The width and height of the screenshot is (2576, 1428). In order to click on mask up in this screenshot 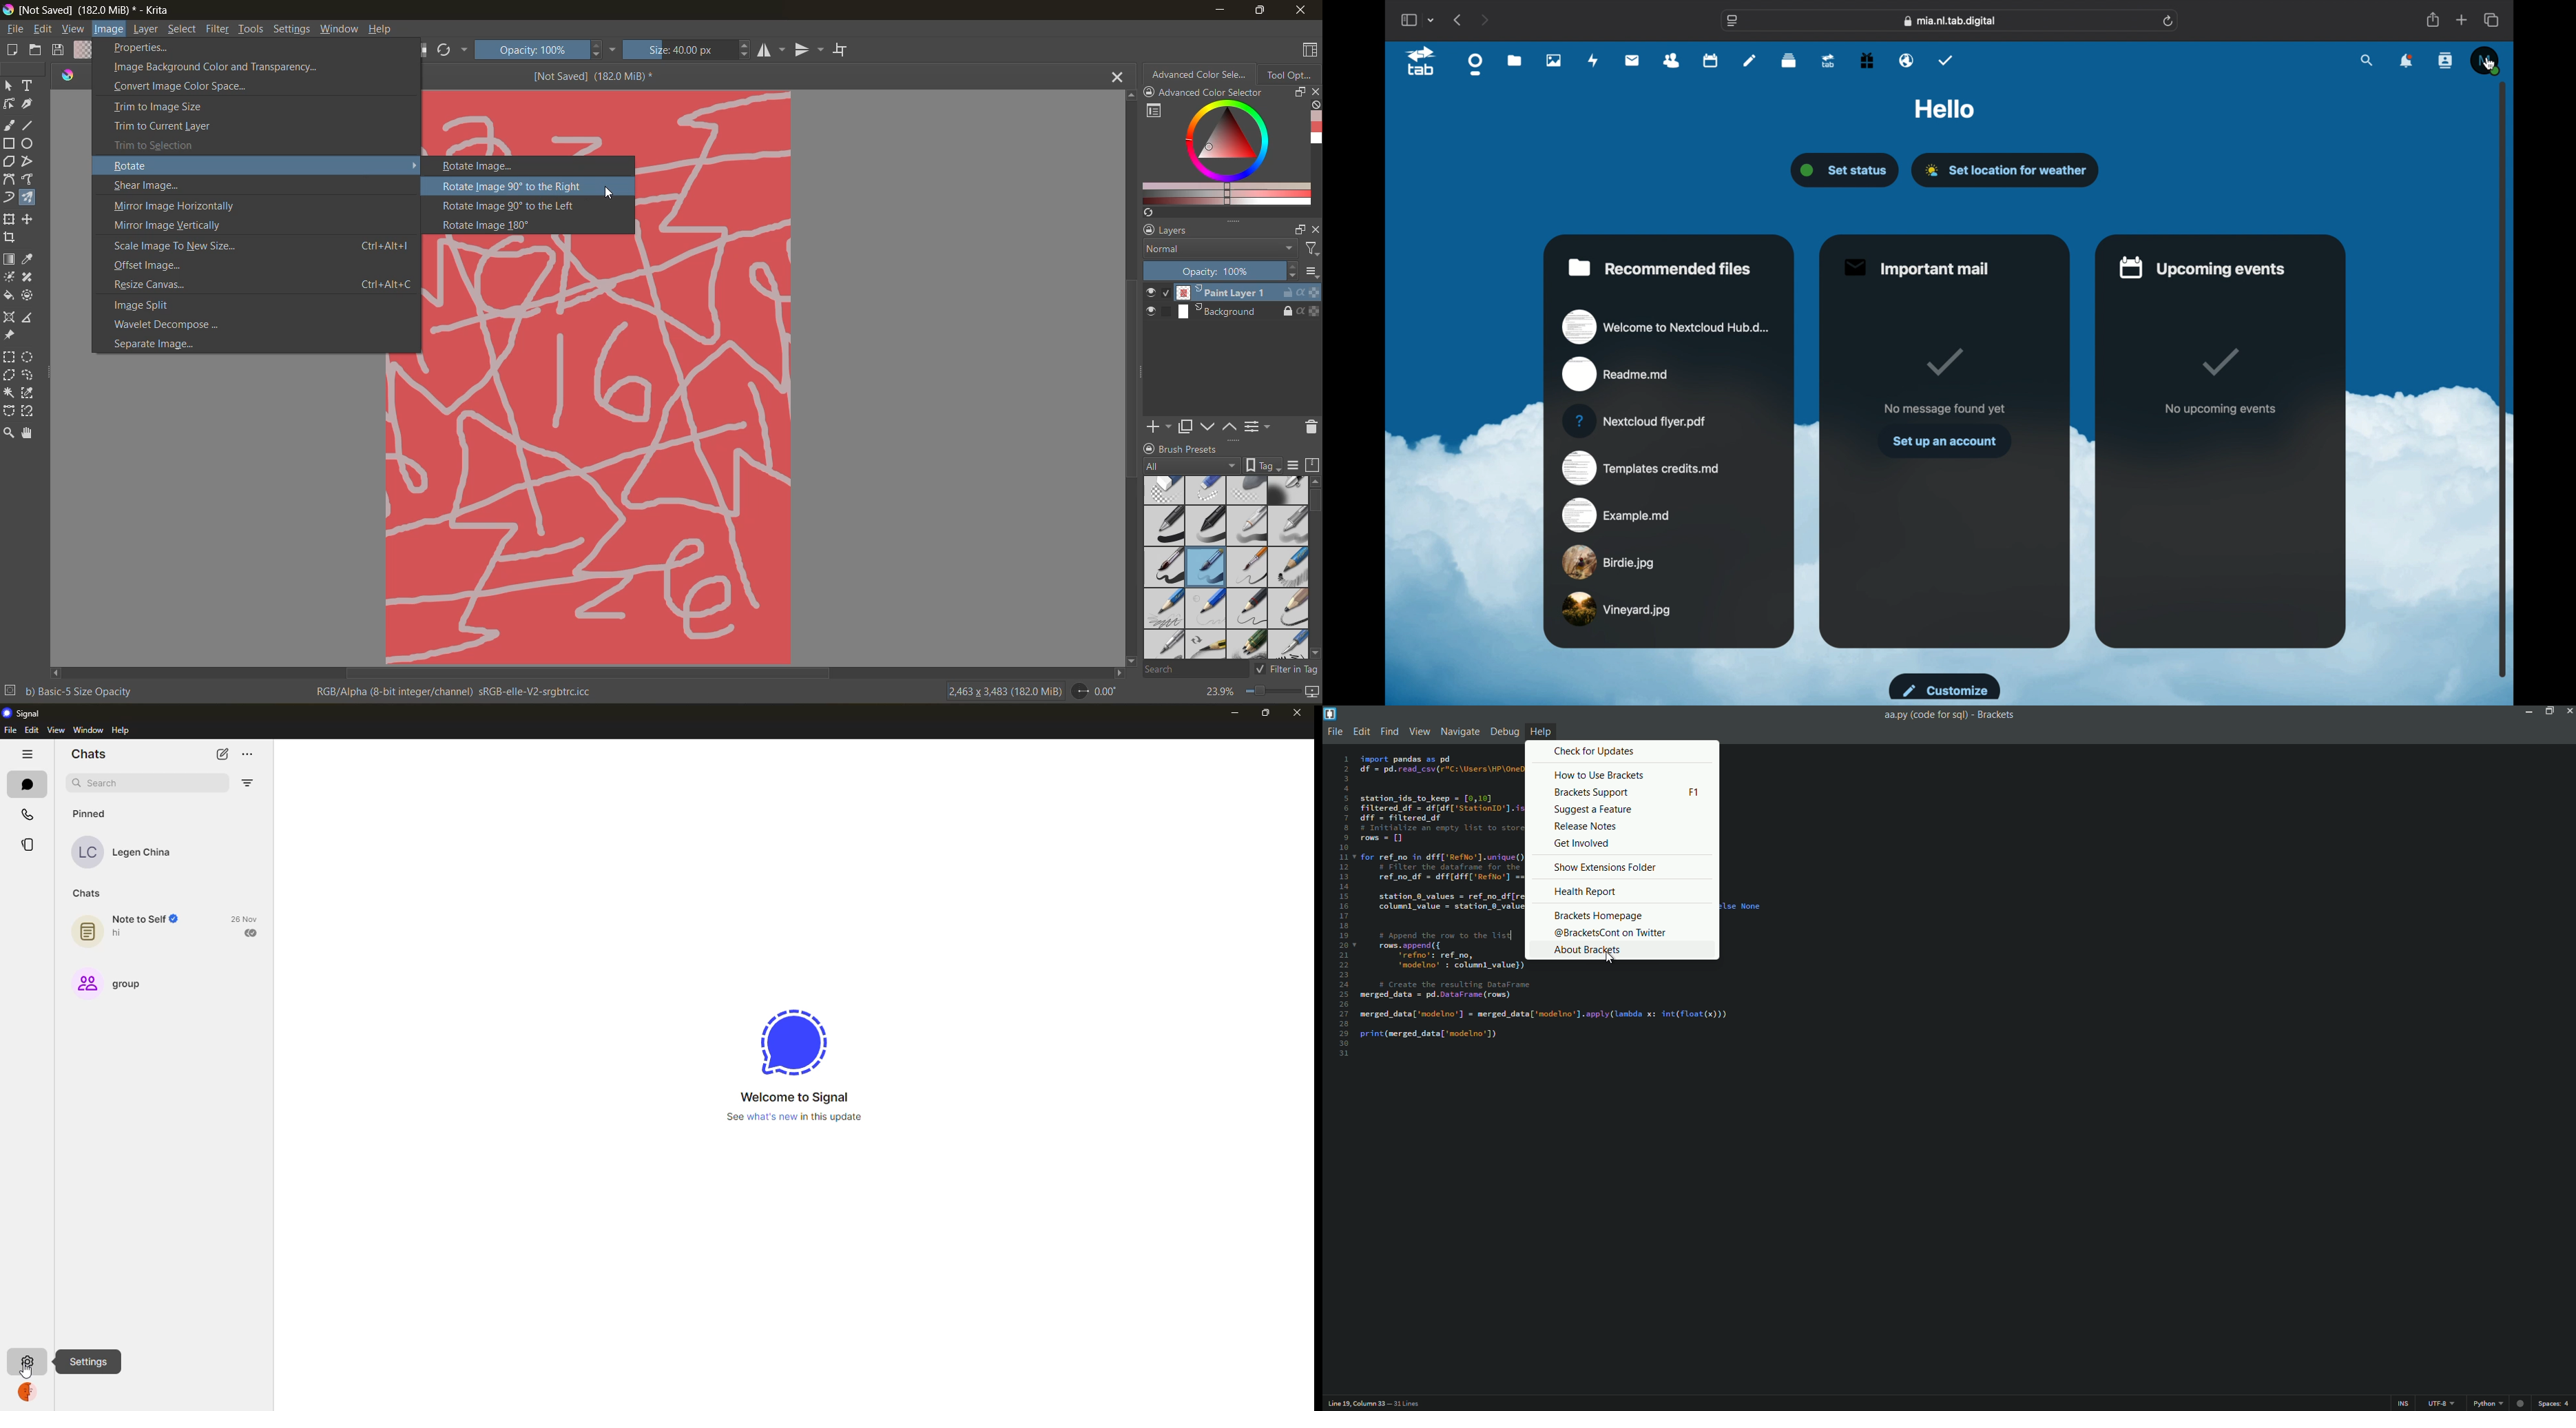, I will do `click(1228, 427)`.